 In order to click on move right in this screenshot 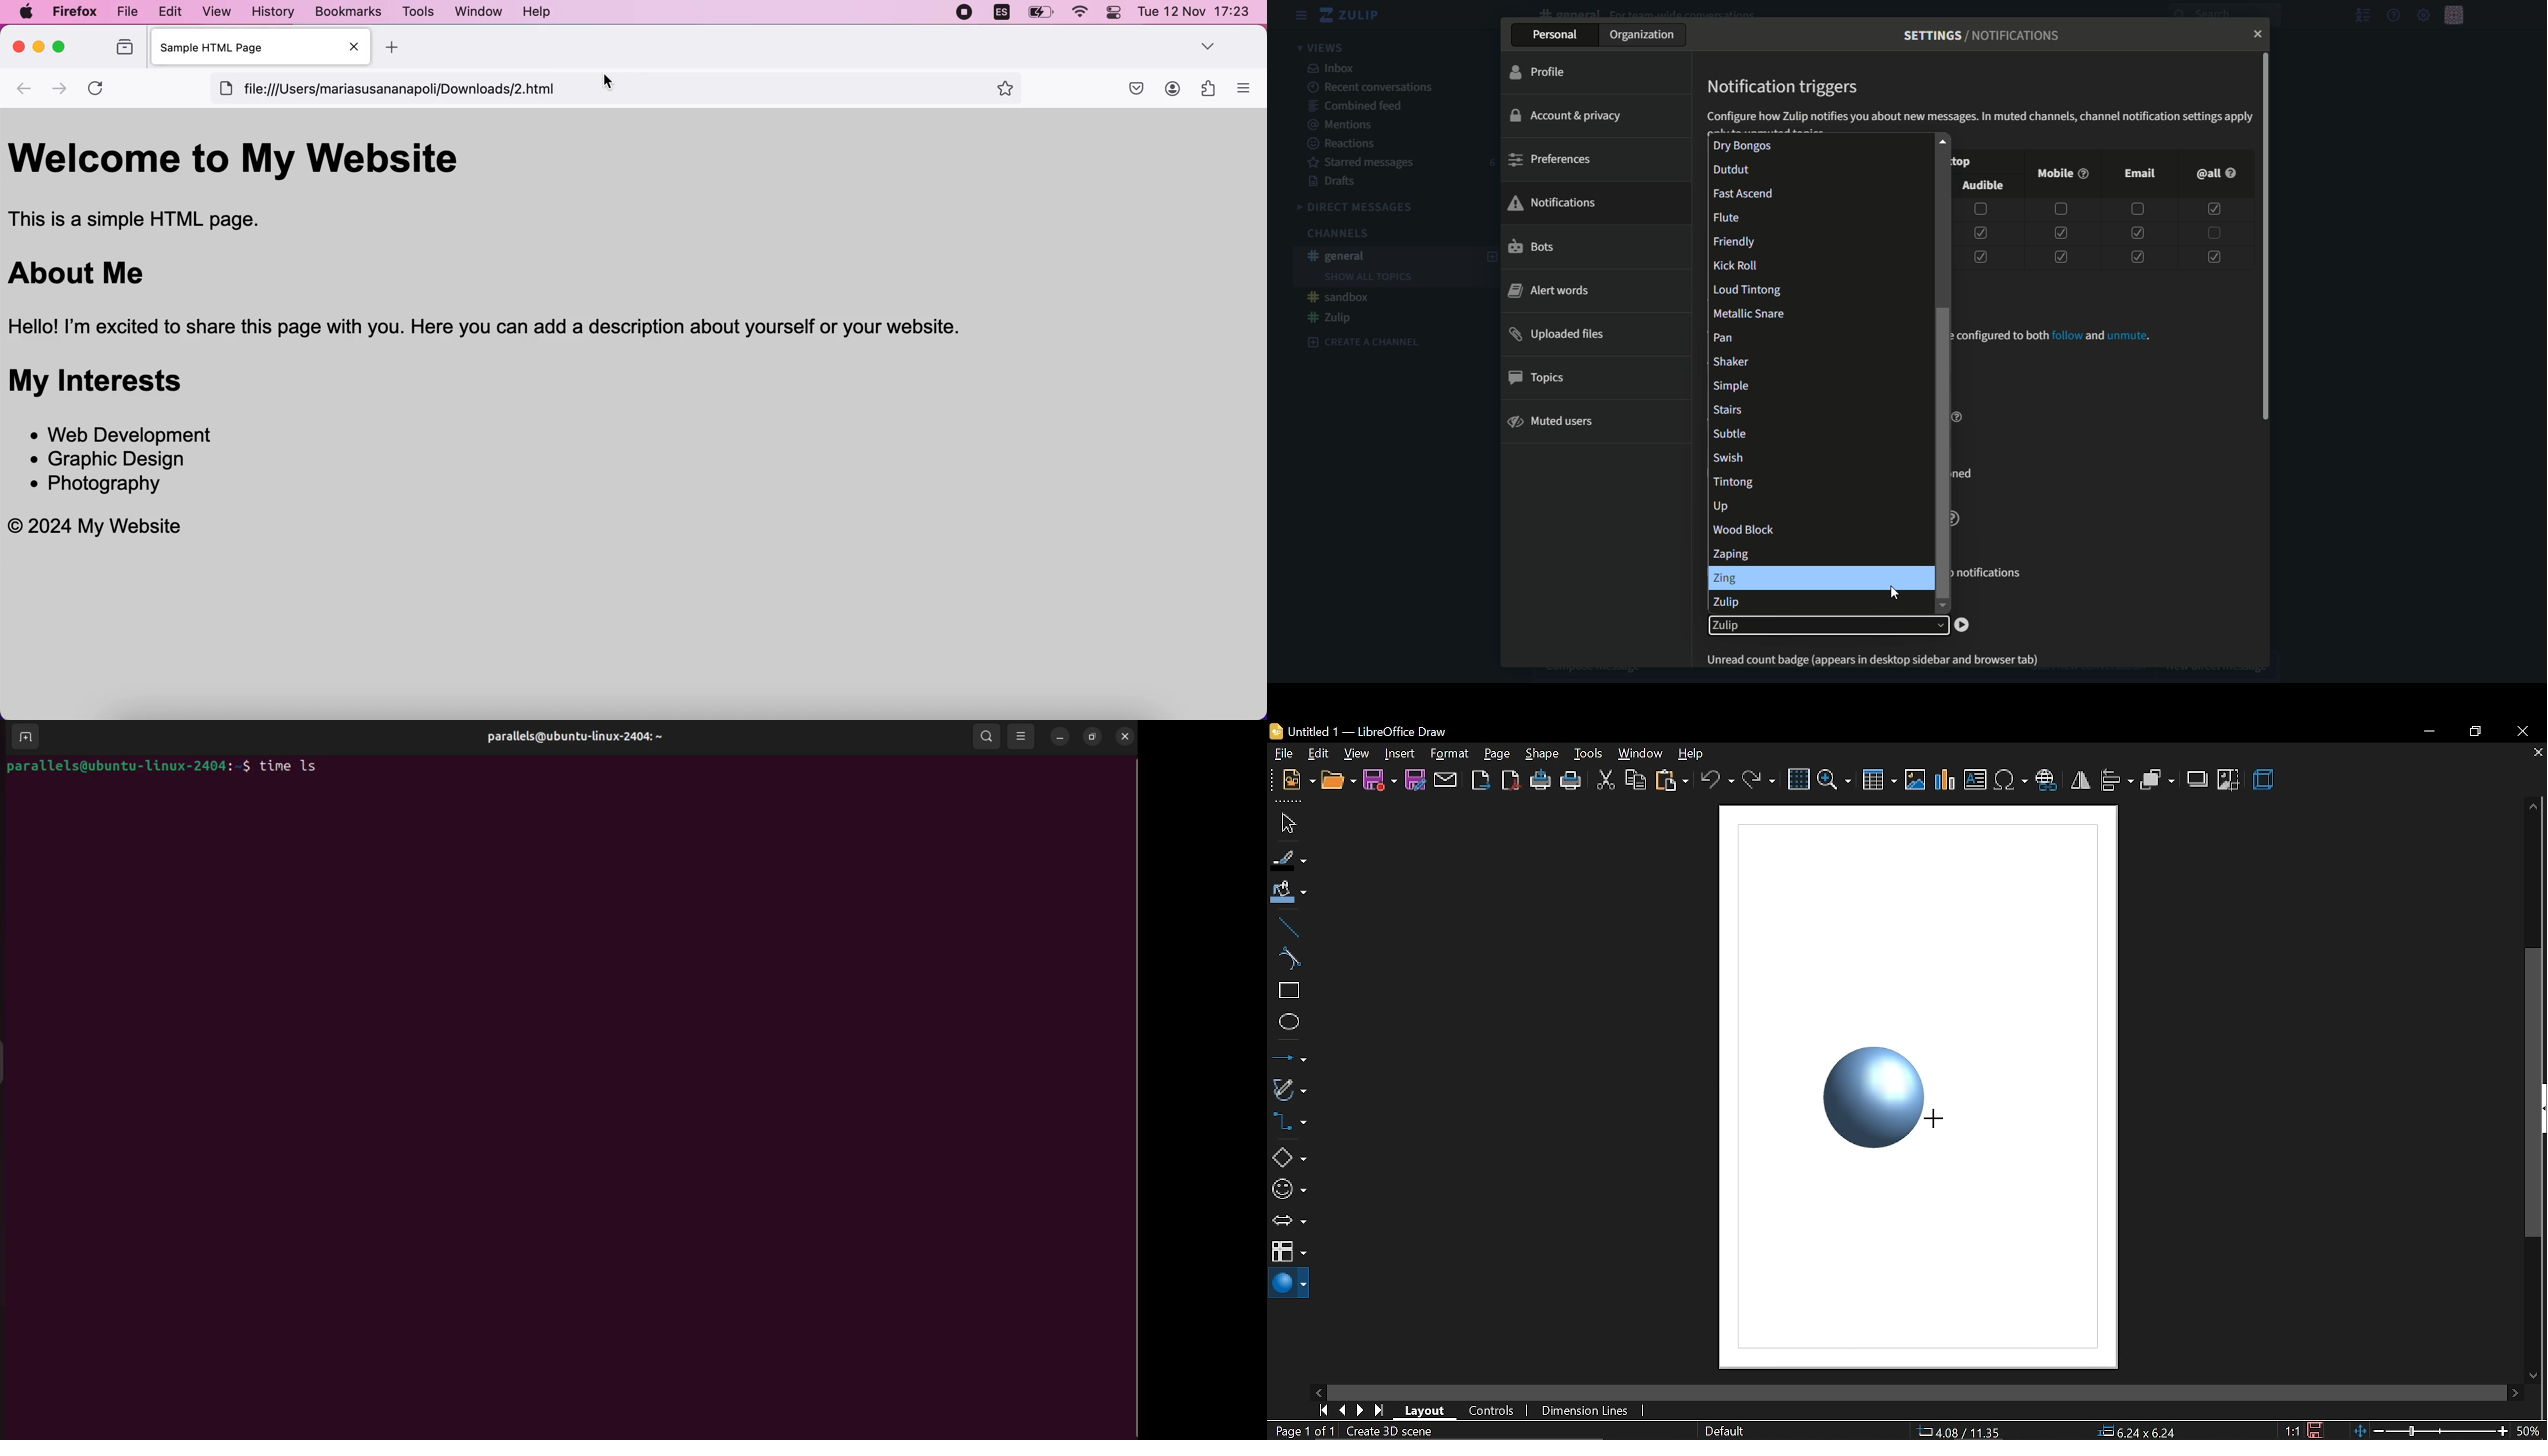, I will do `click(2517, 1392)`.